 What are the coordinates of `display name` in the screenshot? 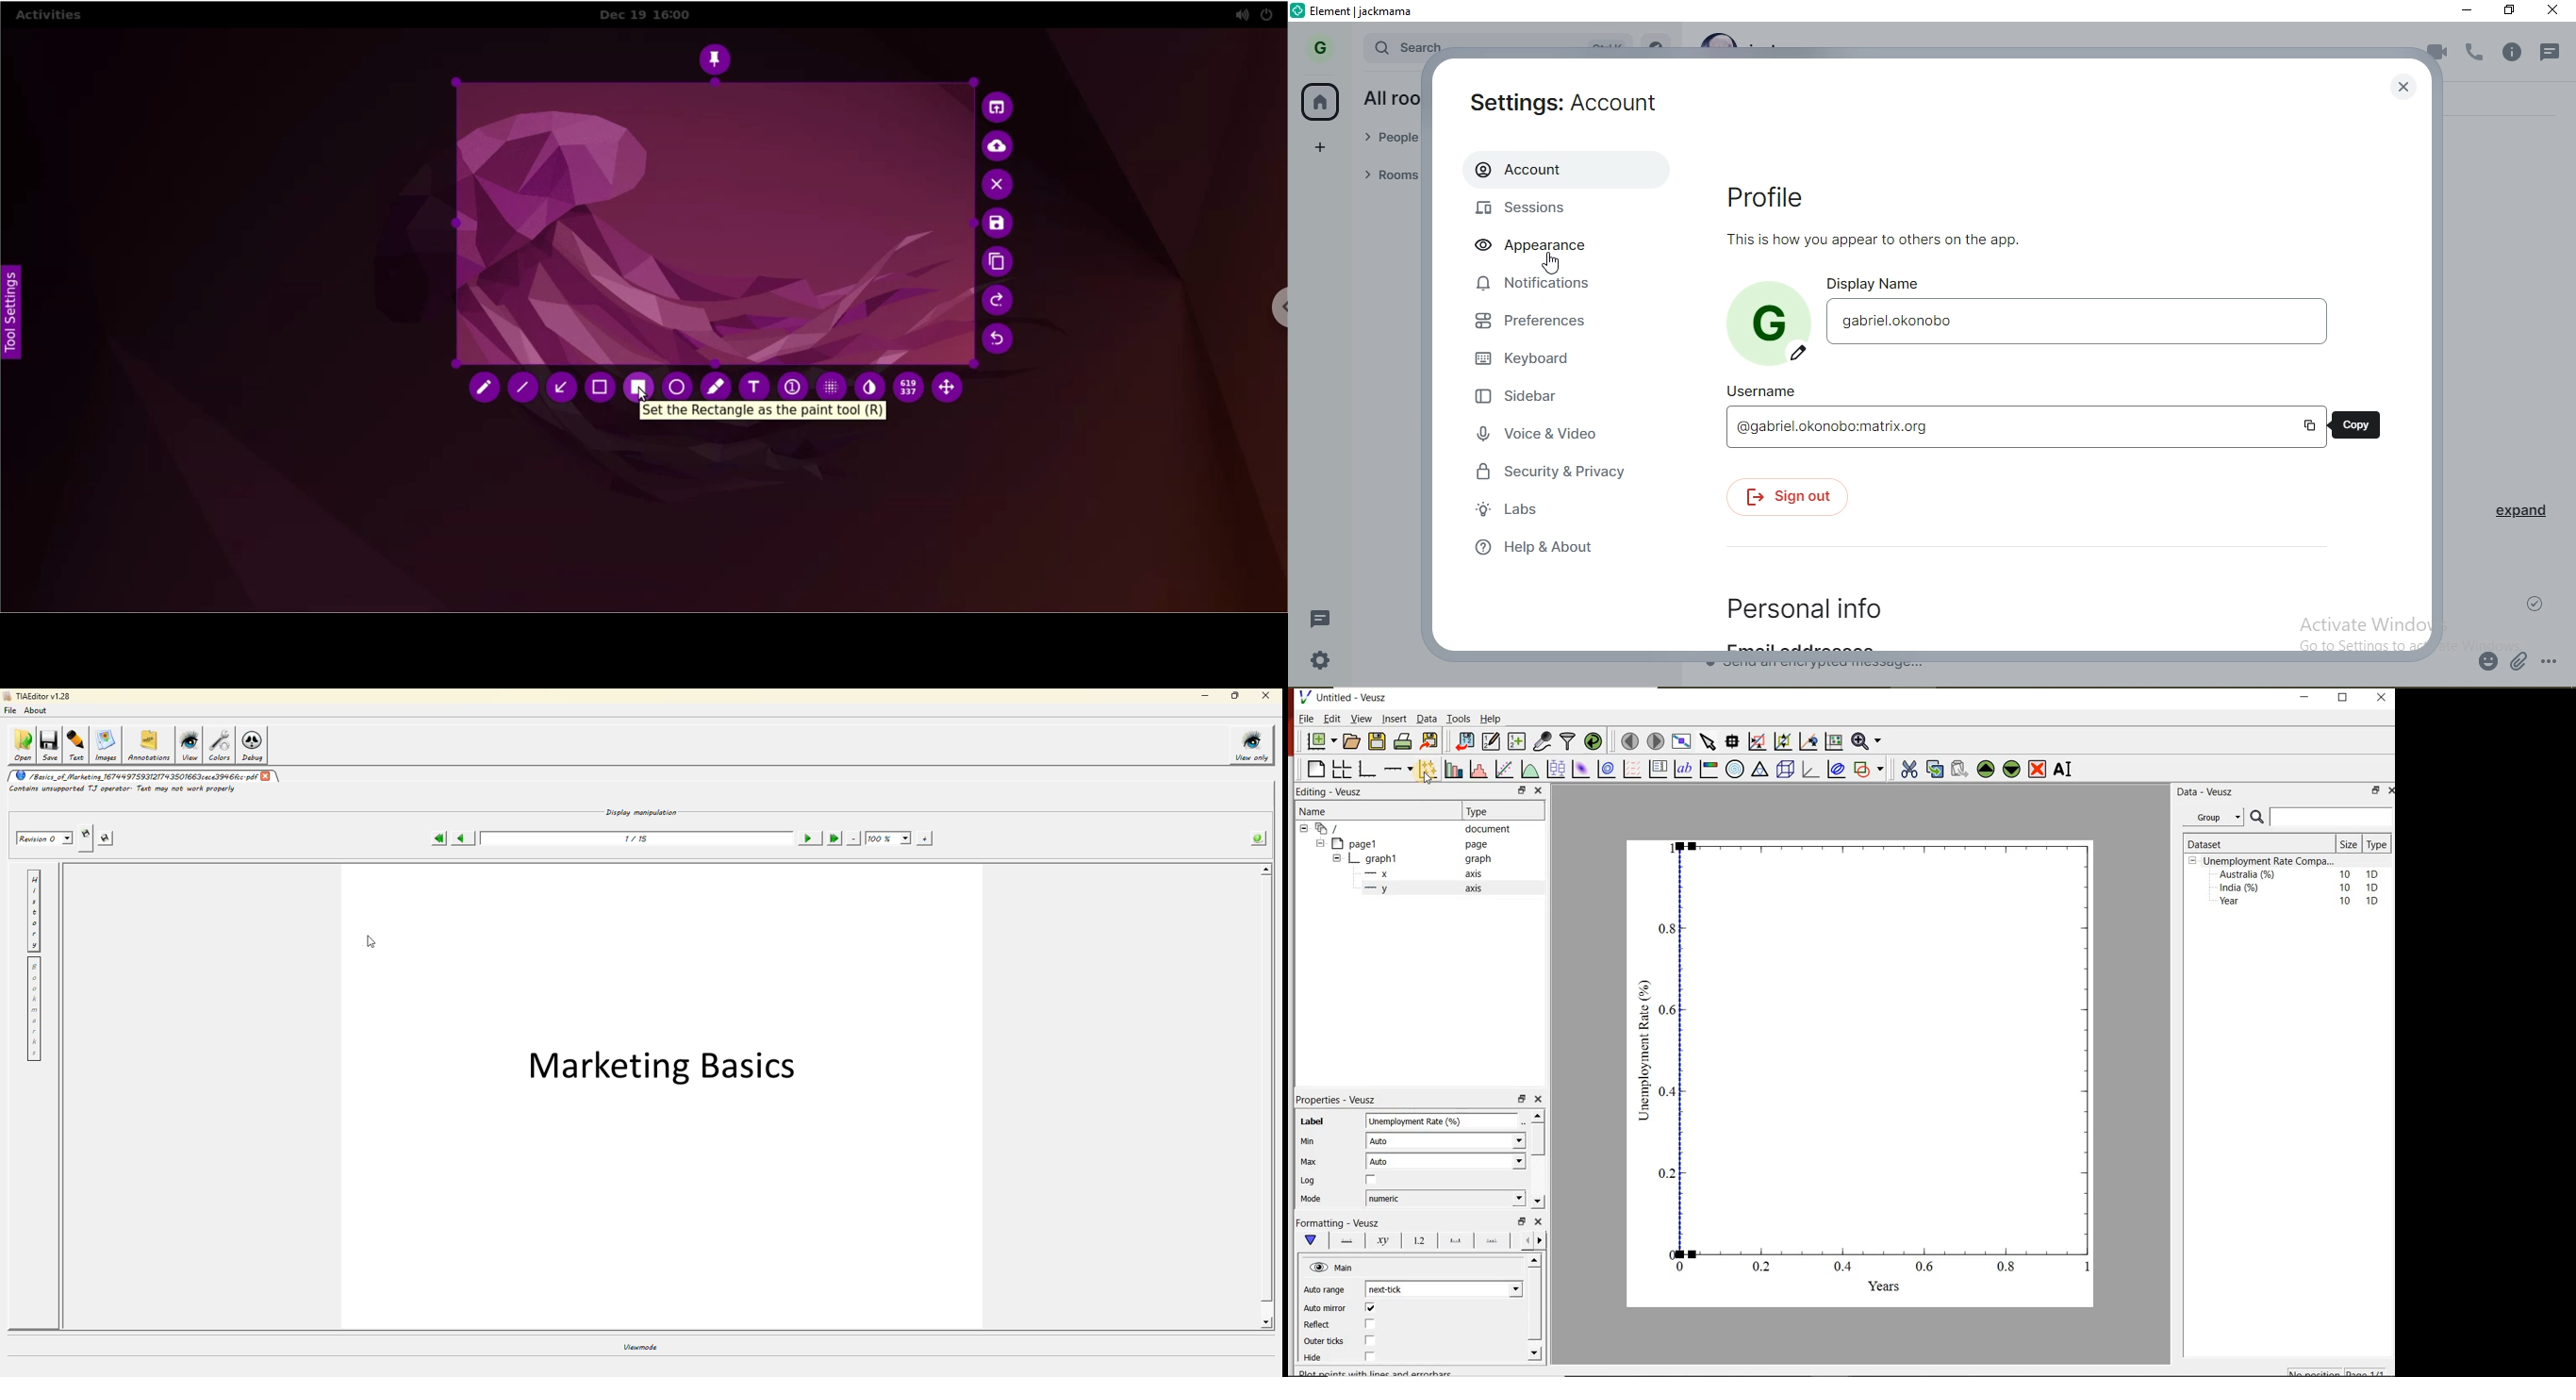 It's located at (1884, 284).